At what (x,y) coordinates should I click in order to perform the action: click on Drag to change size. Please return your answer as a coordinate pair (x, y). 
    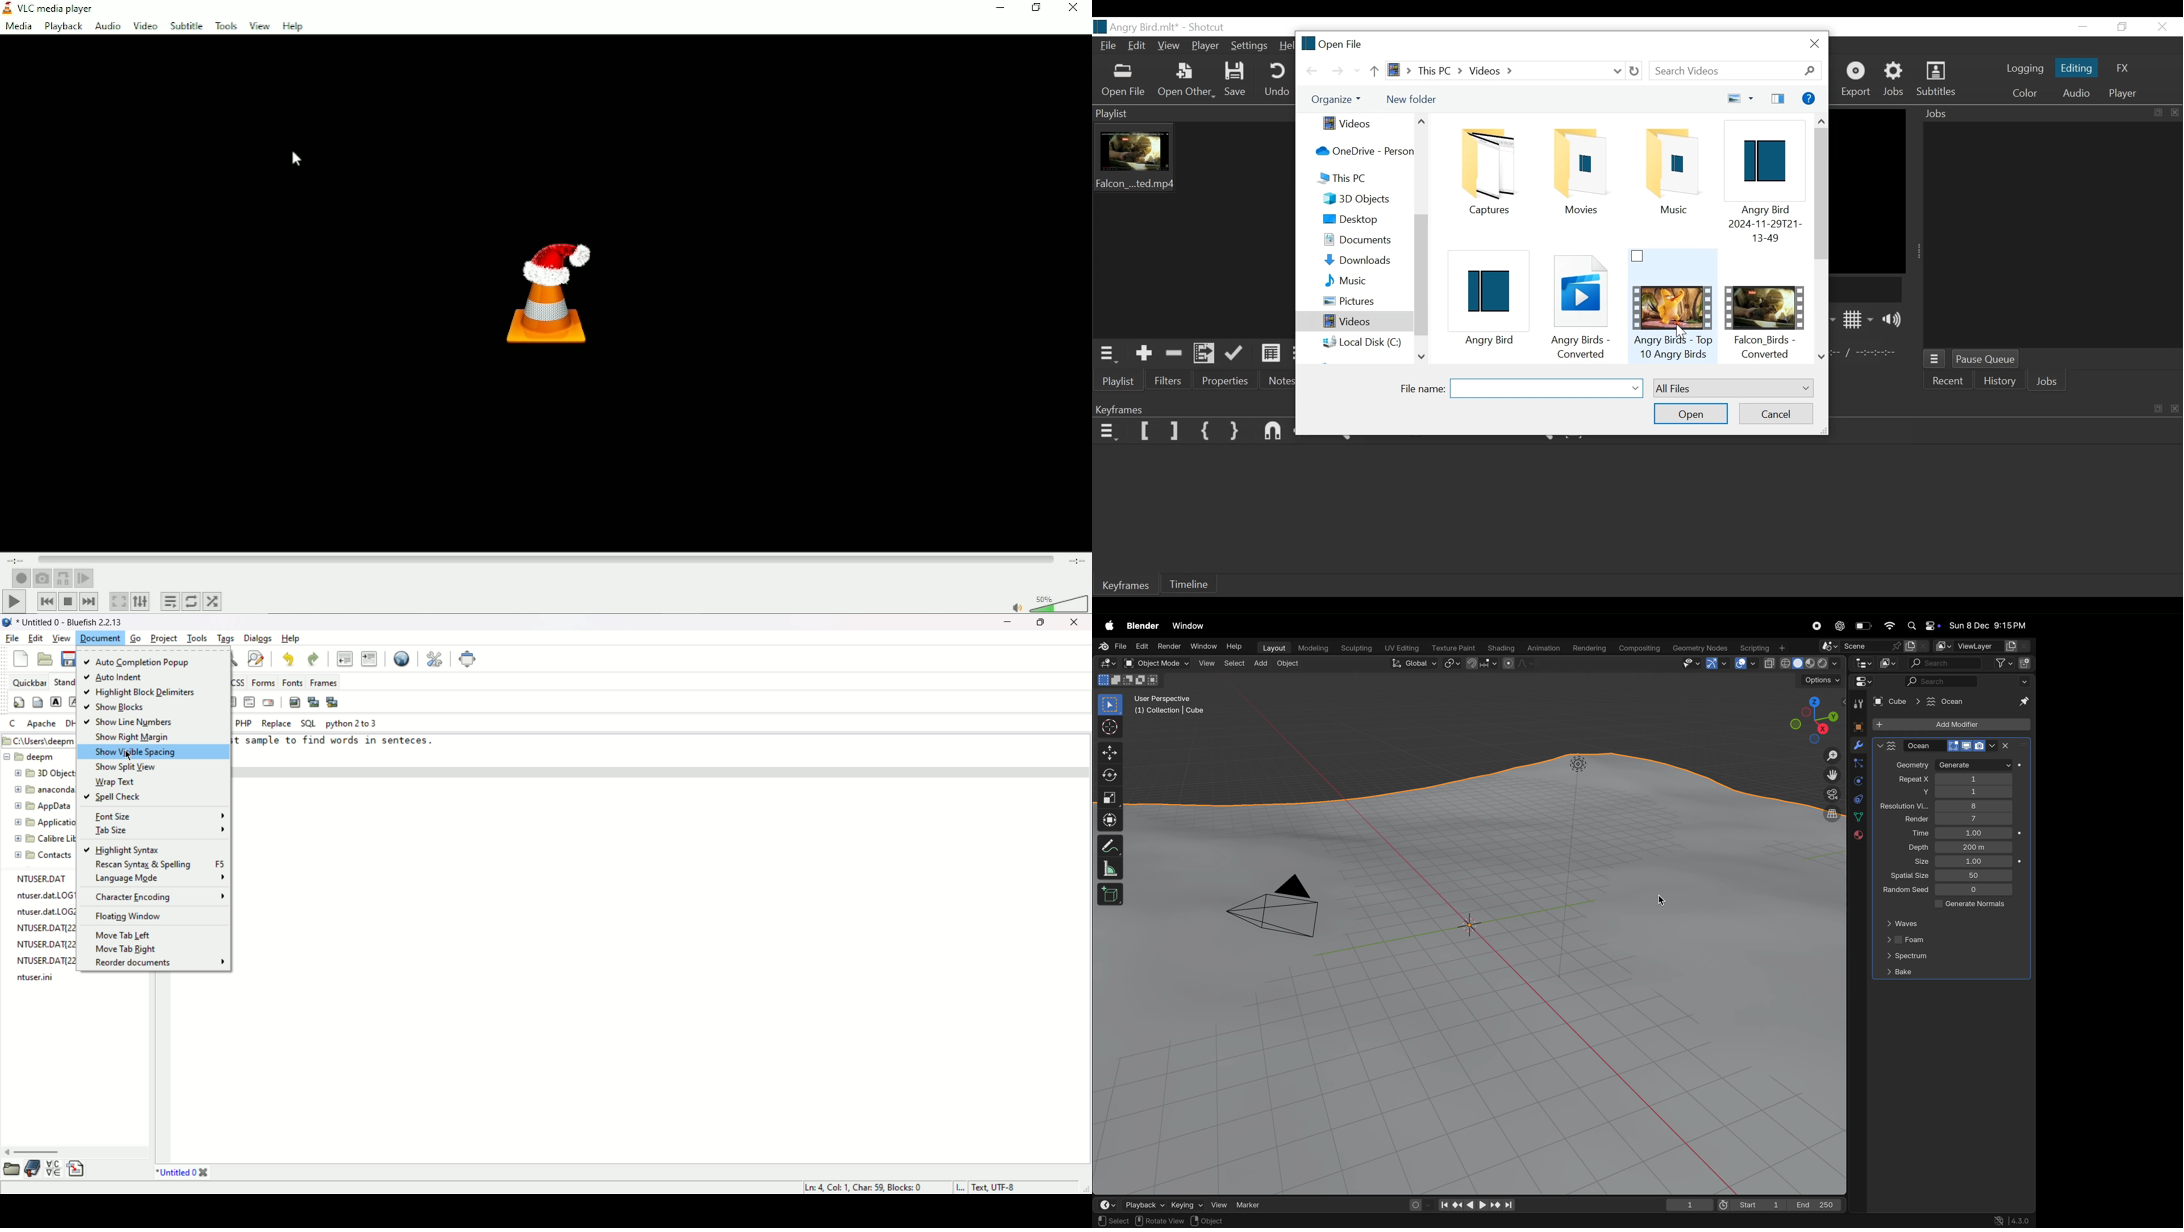
    Looking at the image, I should click on (1086, 1189).